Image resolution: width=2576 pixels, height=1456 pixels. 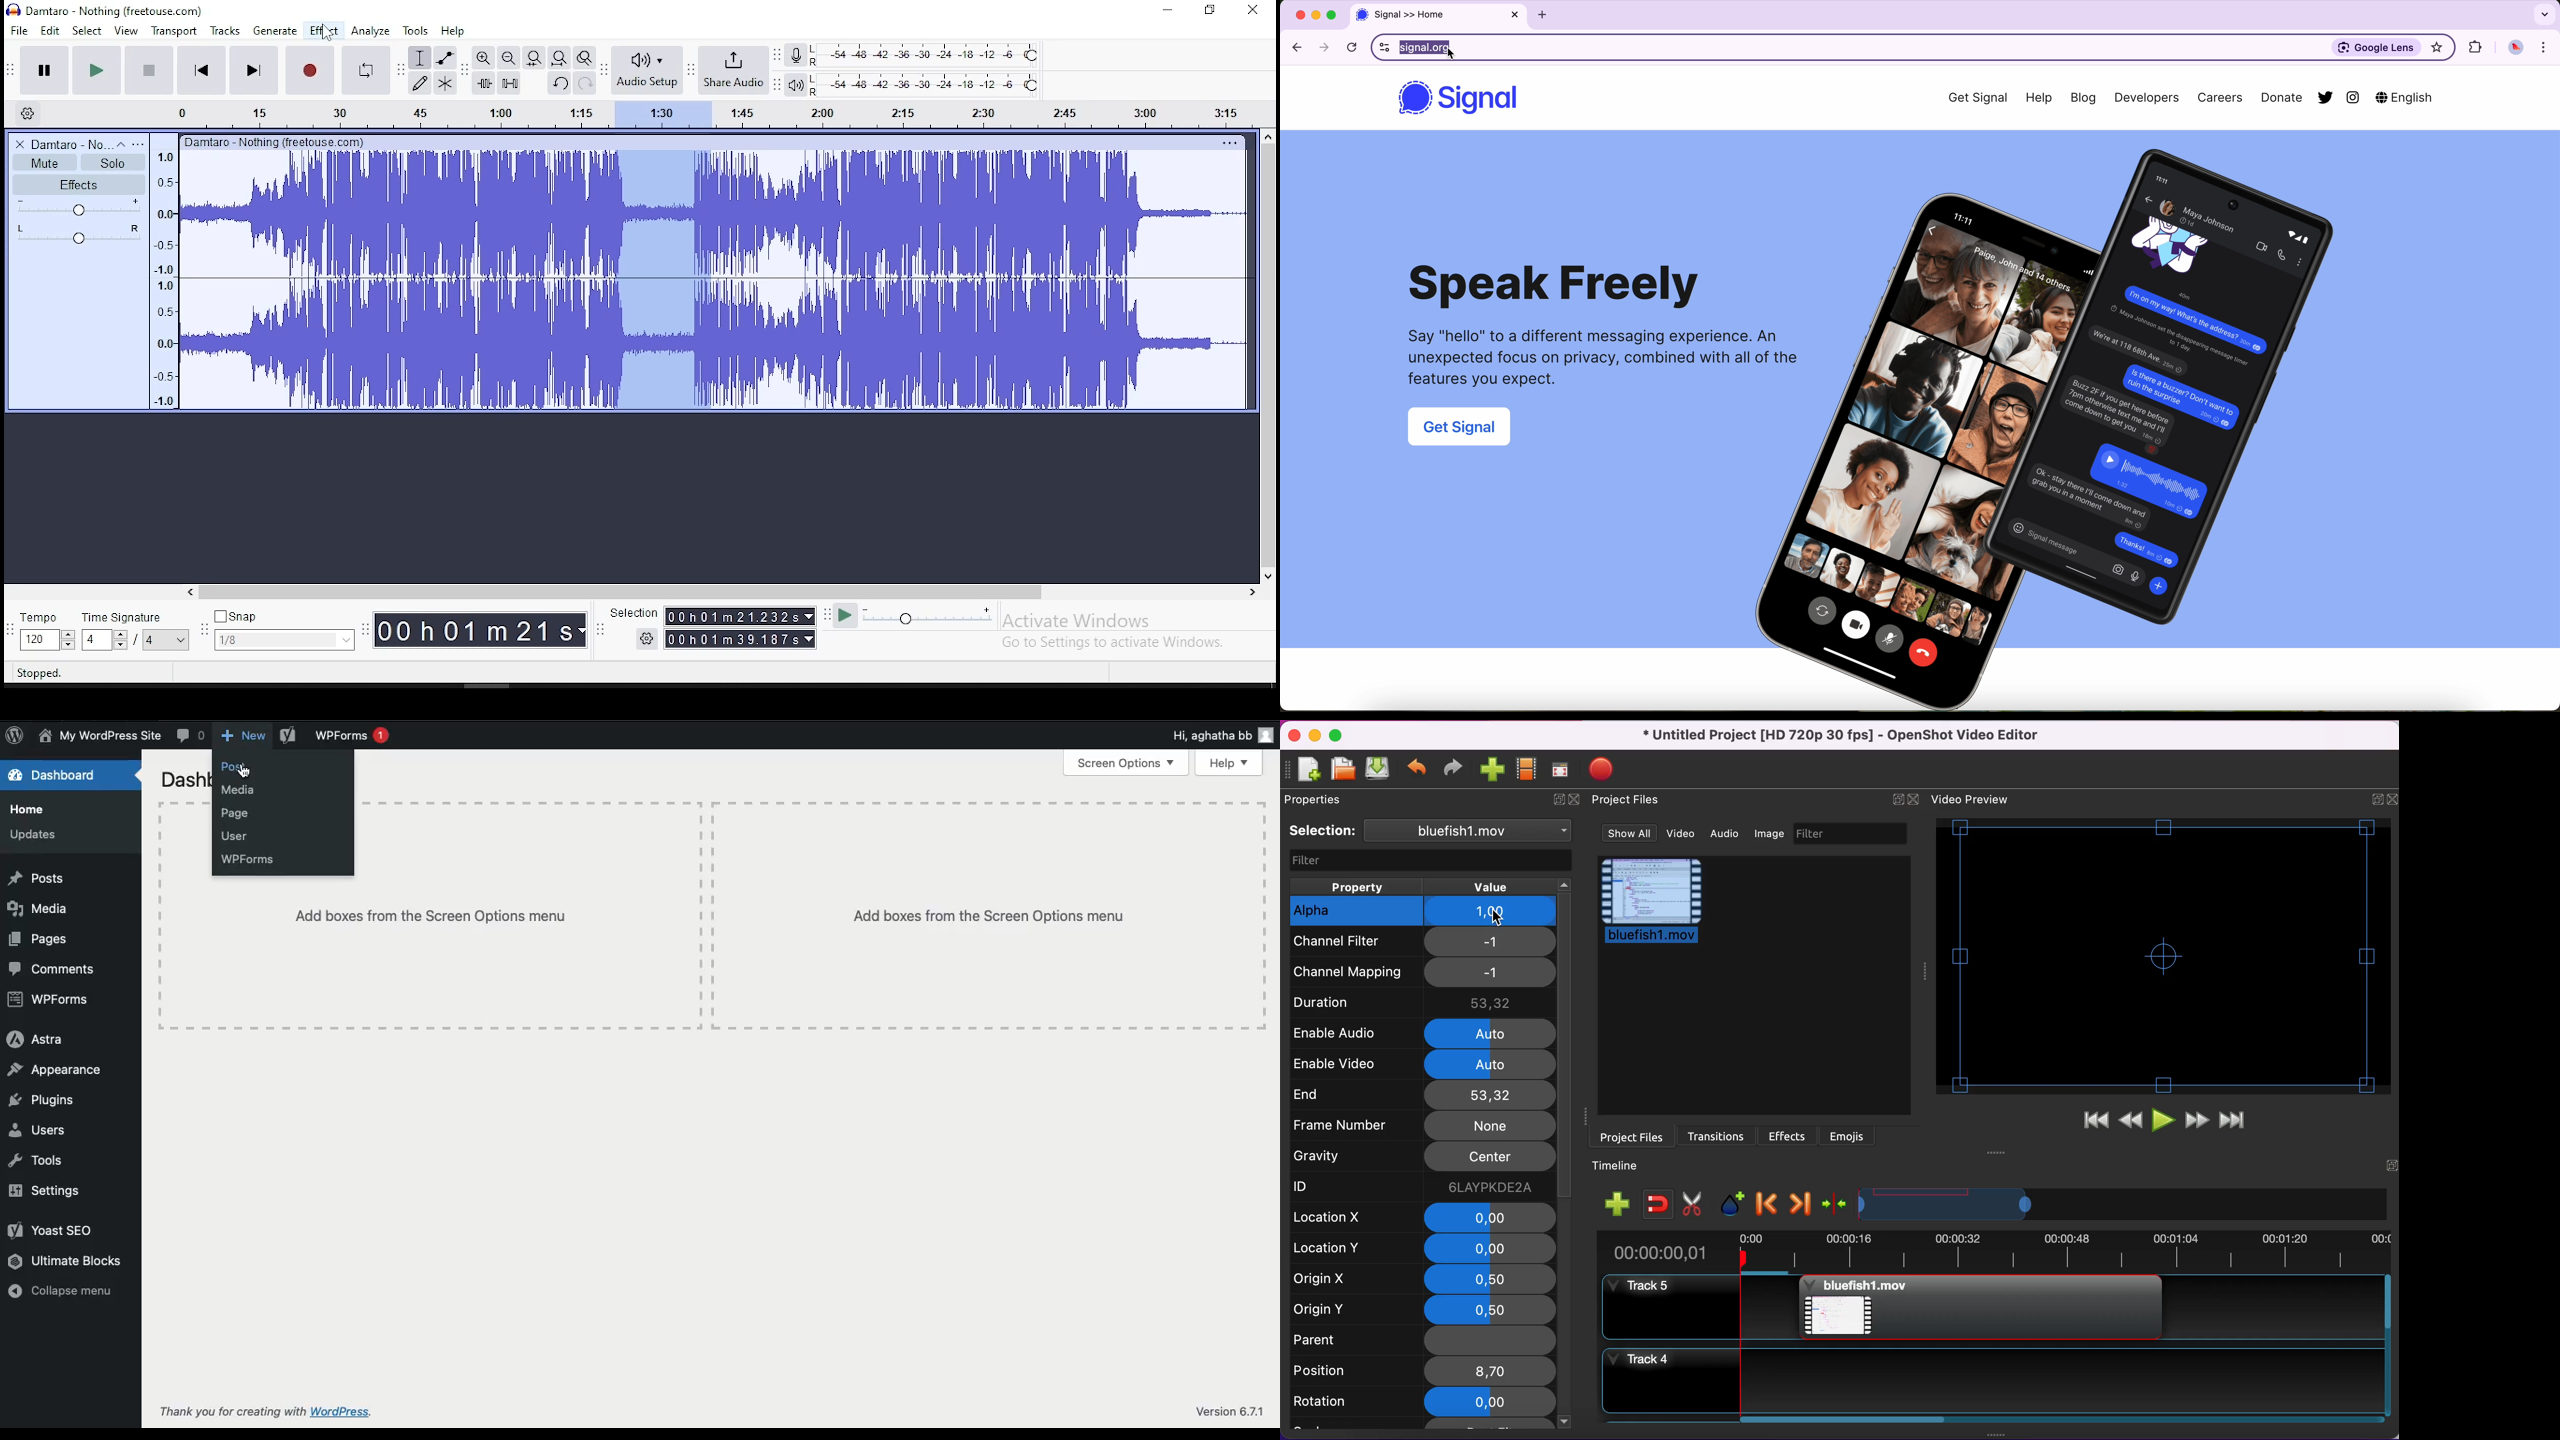 I want to click on tools, so click(x=416, y=30).